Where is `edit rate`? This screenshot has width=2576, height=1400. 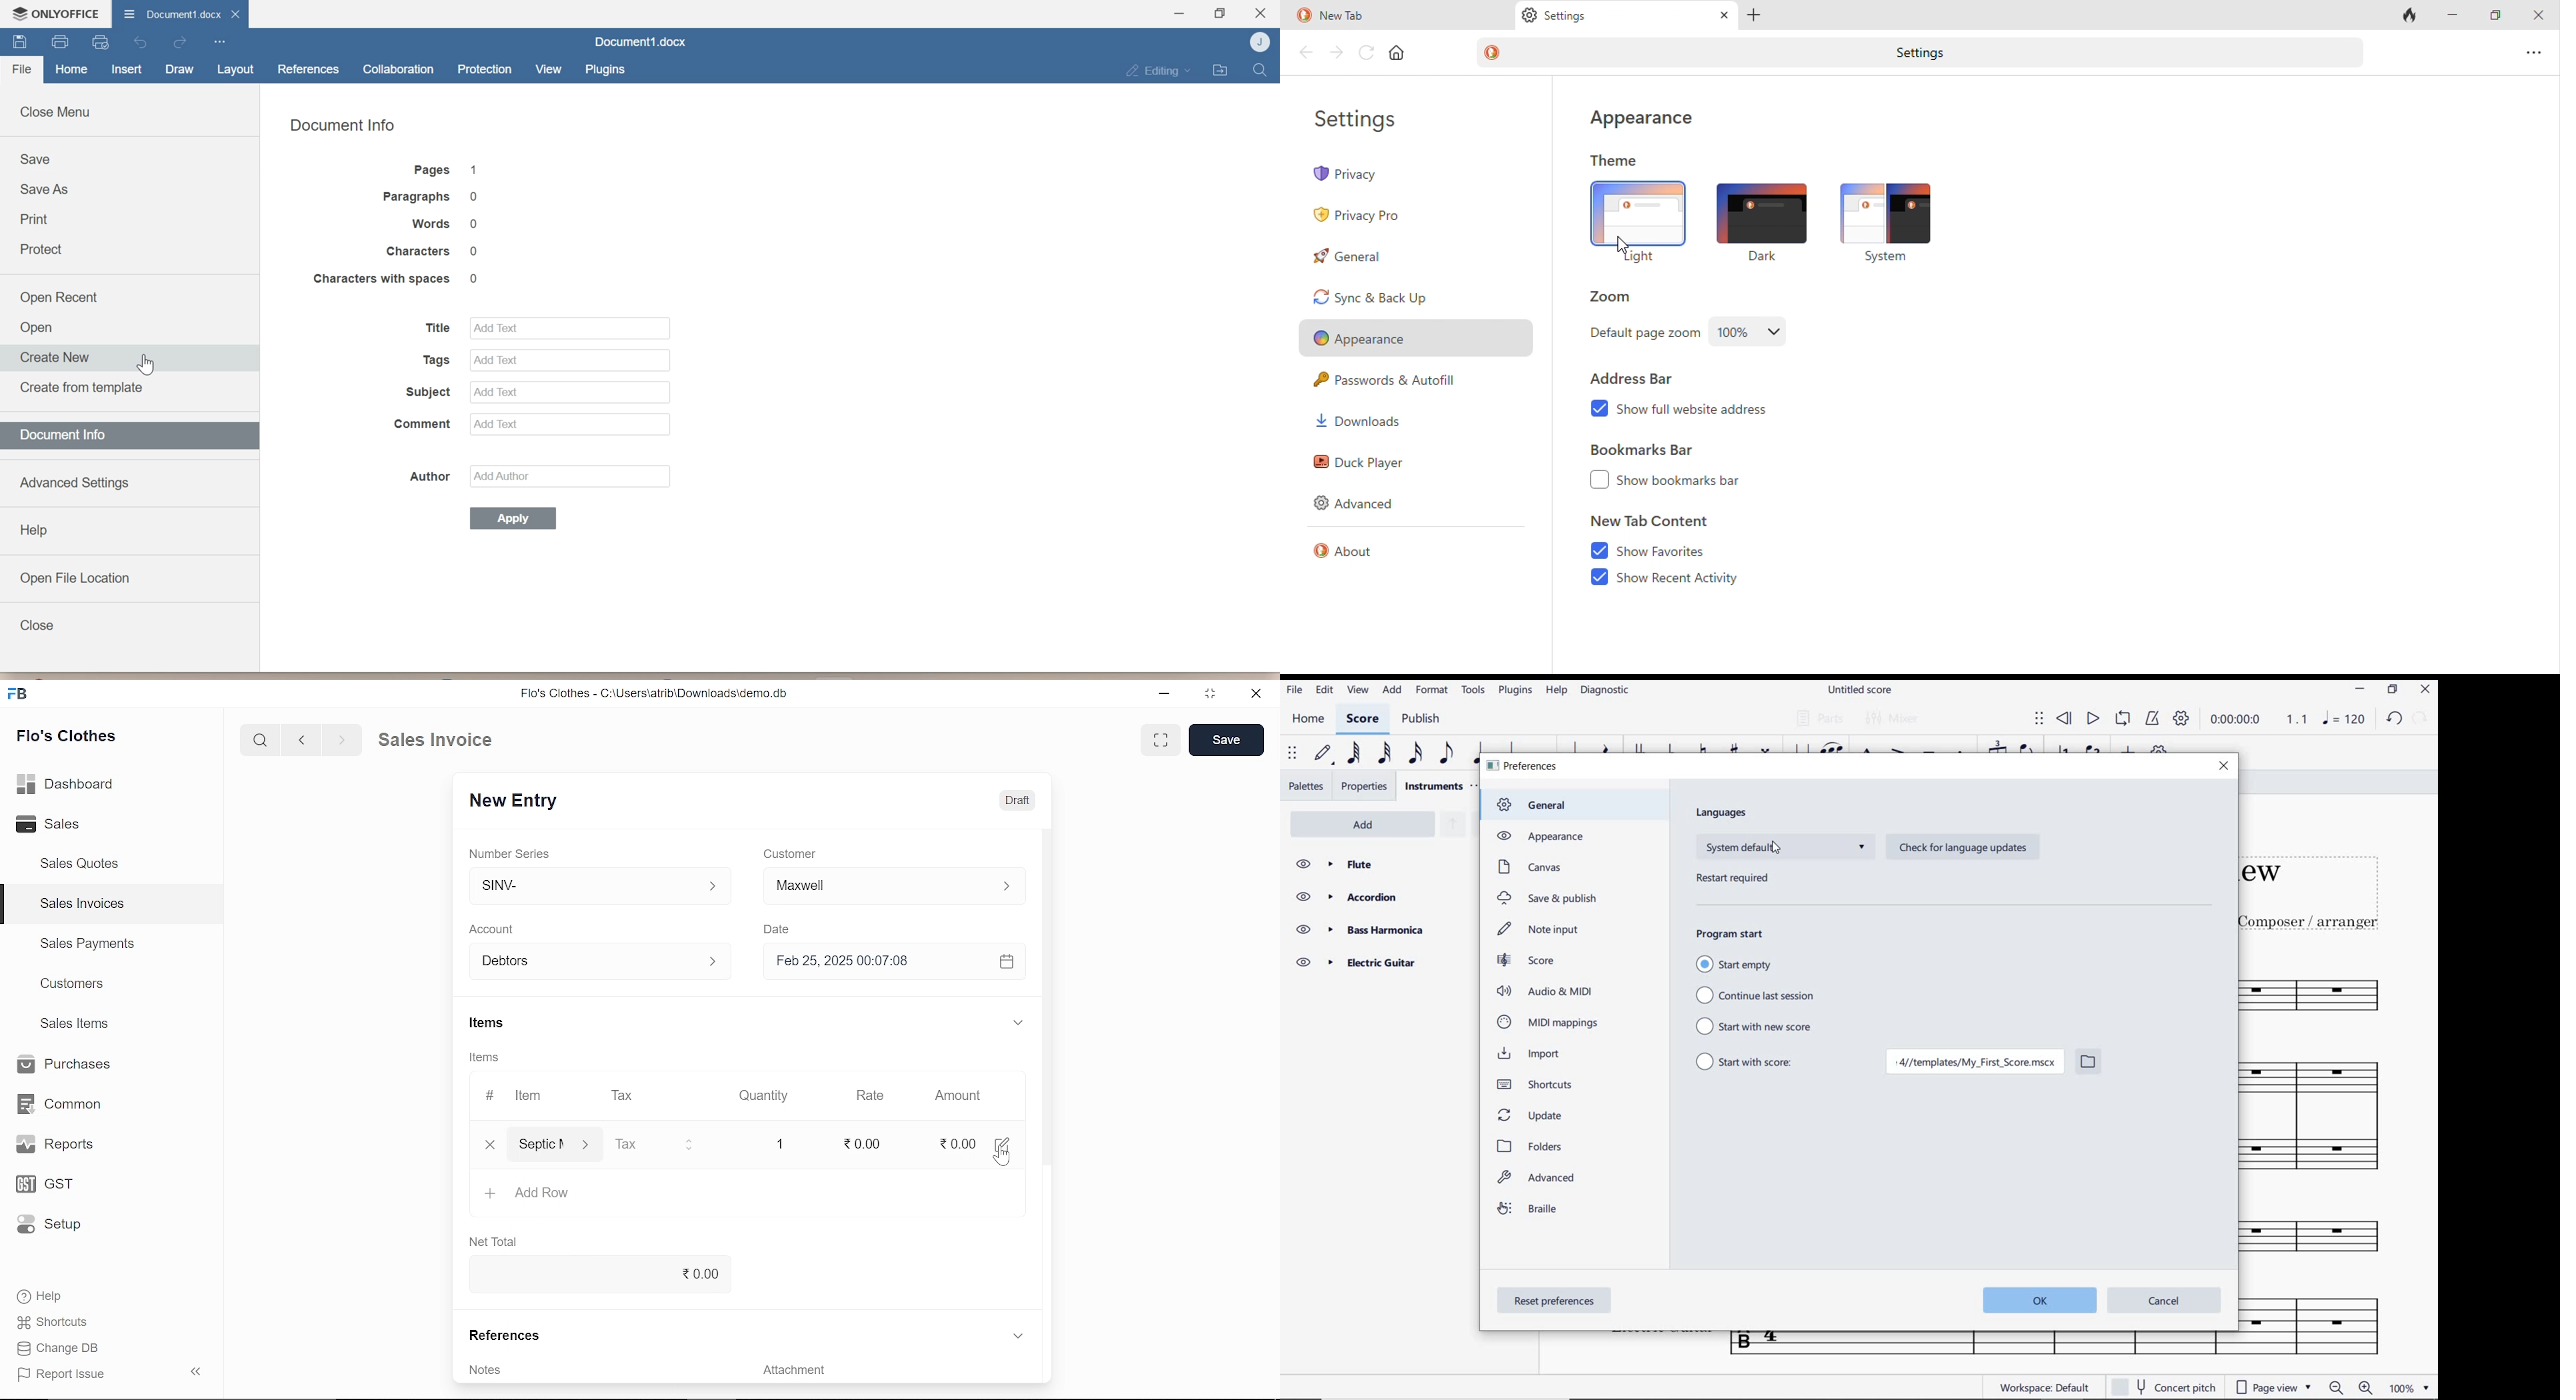 edit rate is located at coordinates (860, 1143).